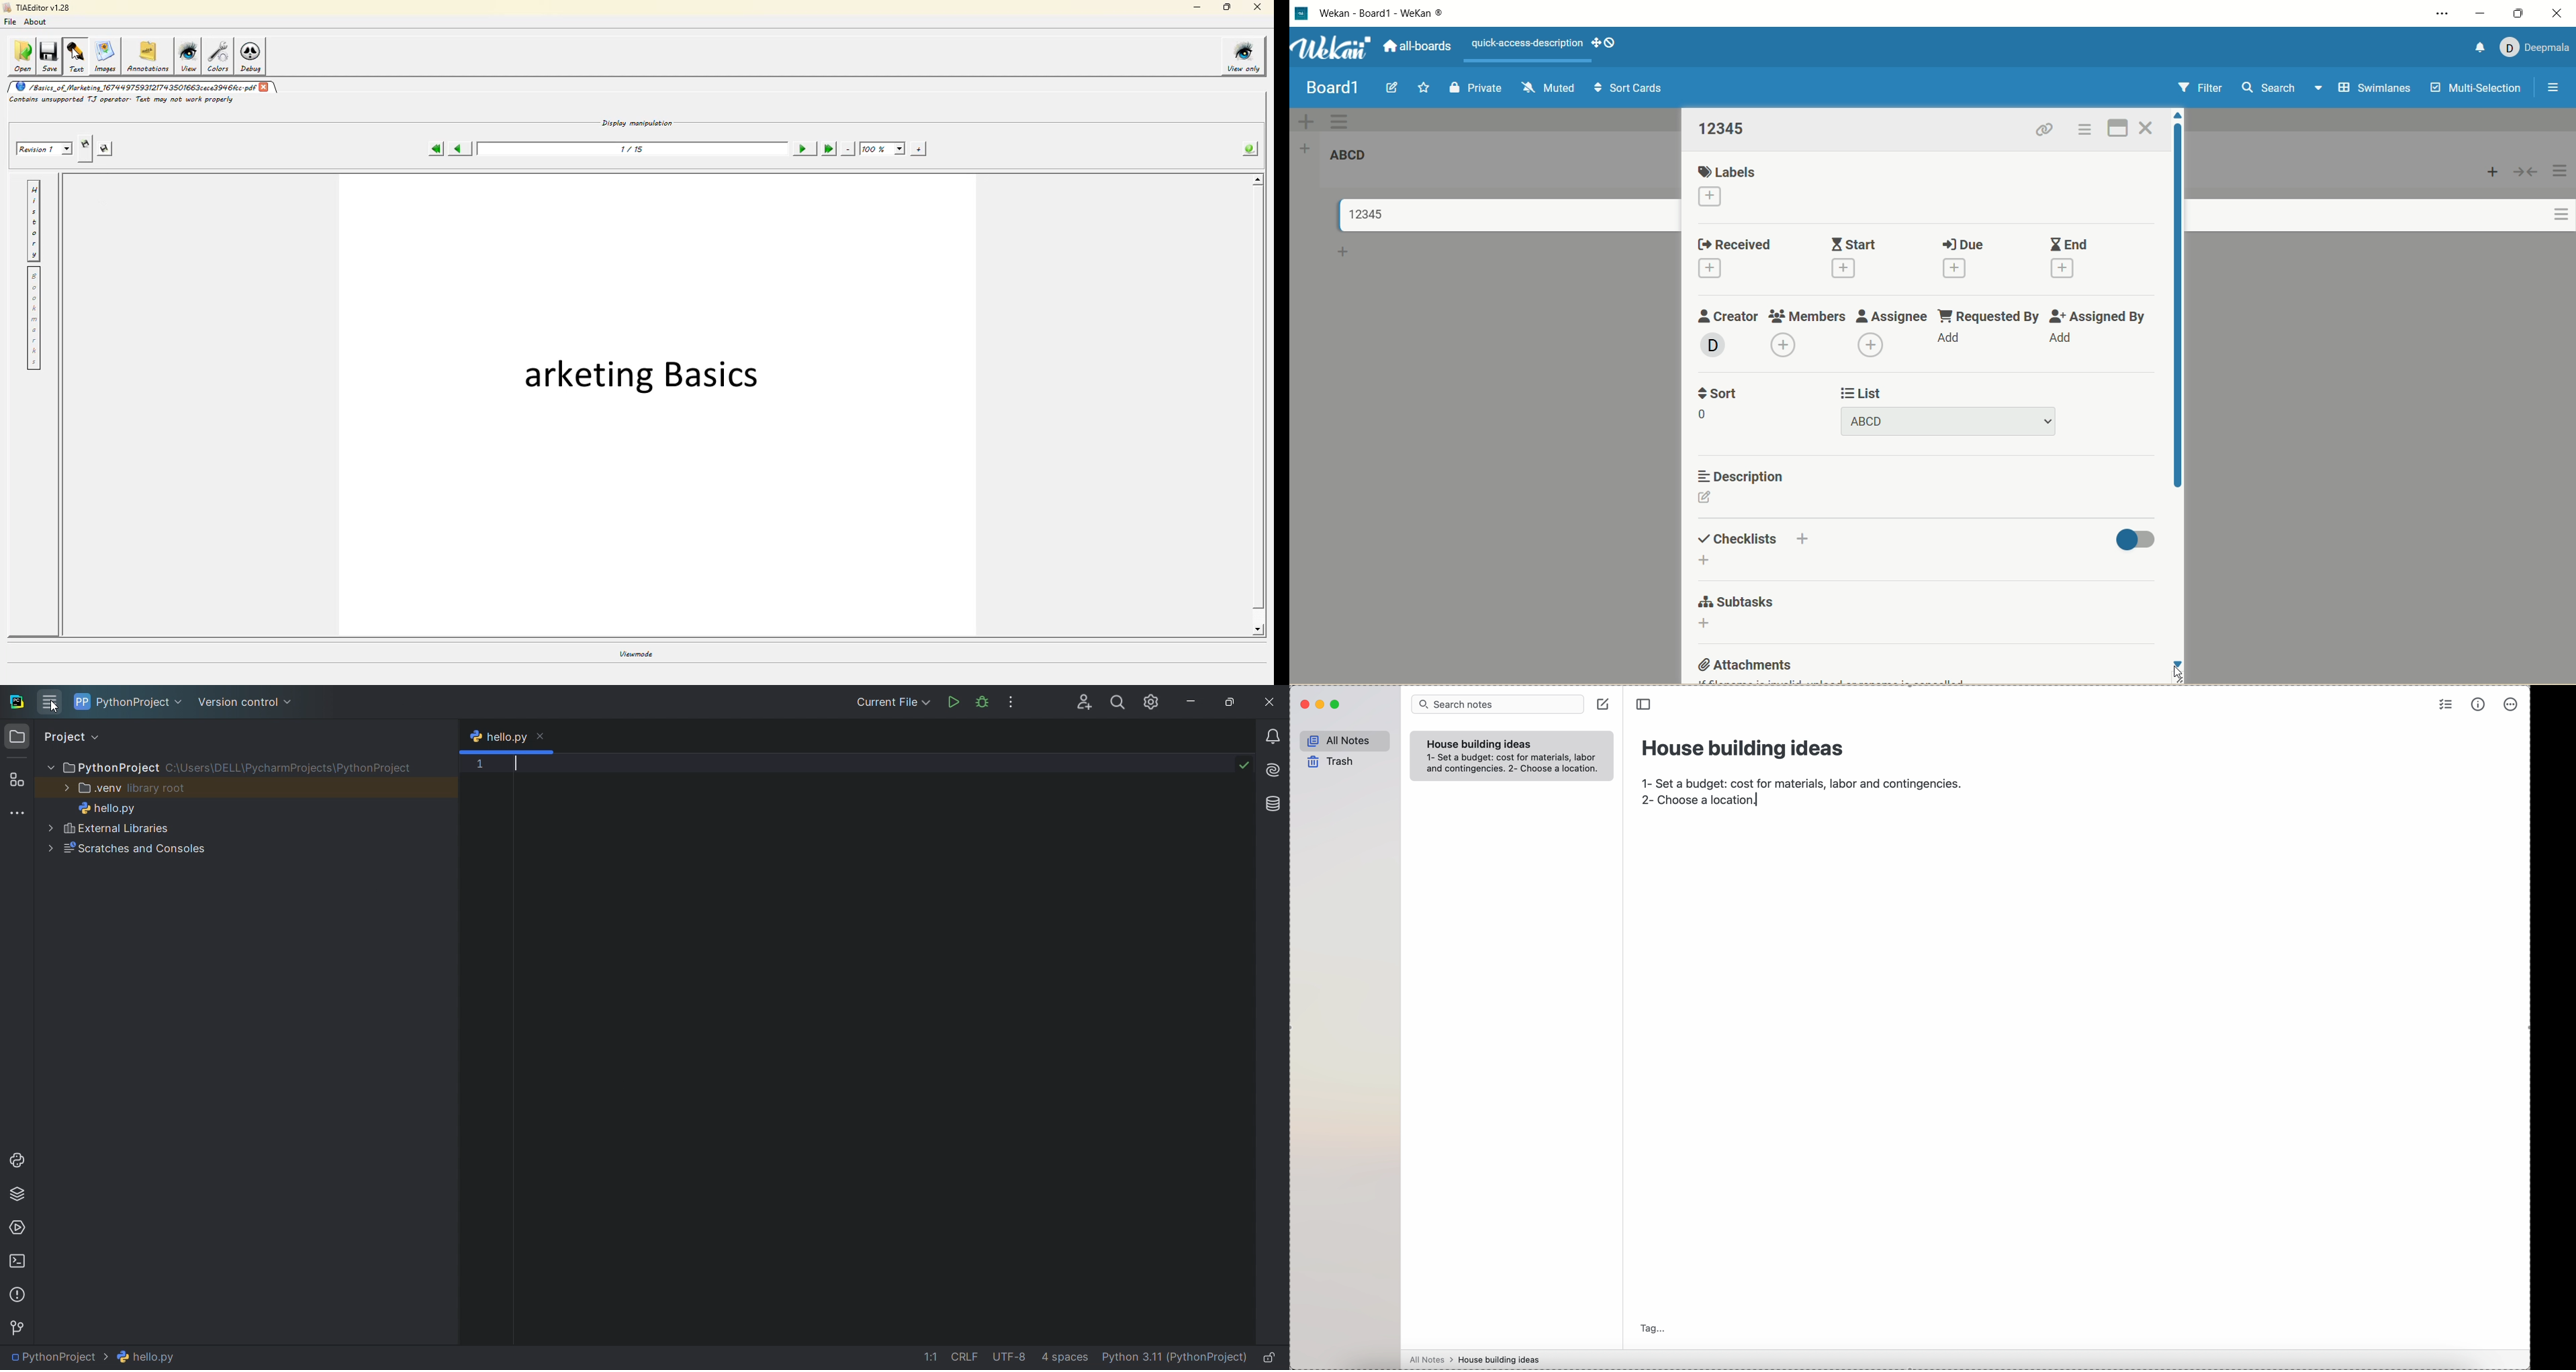 The image size is (2576, 1372). I want to click on .venv, so click(128, 787).